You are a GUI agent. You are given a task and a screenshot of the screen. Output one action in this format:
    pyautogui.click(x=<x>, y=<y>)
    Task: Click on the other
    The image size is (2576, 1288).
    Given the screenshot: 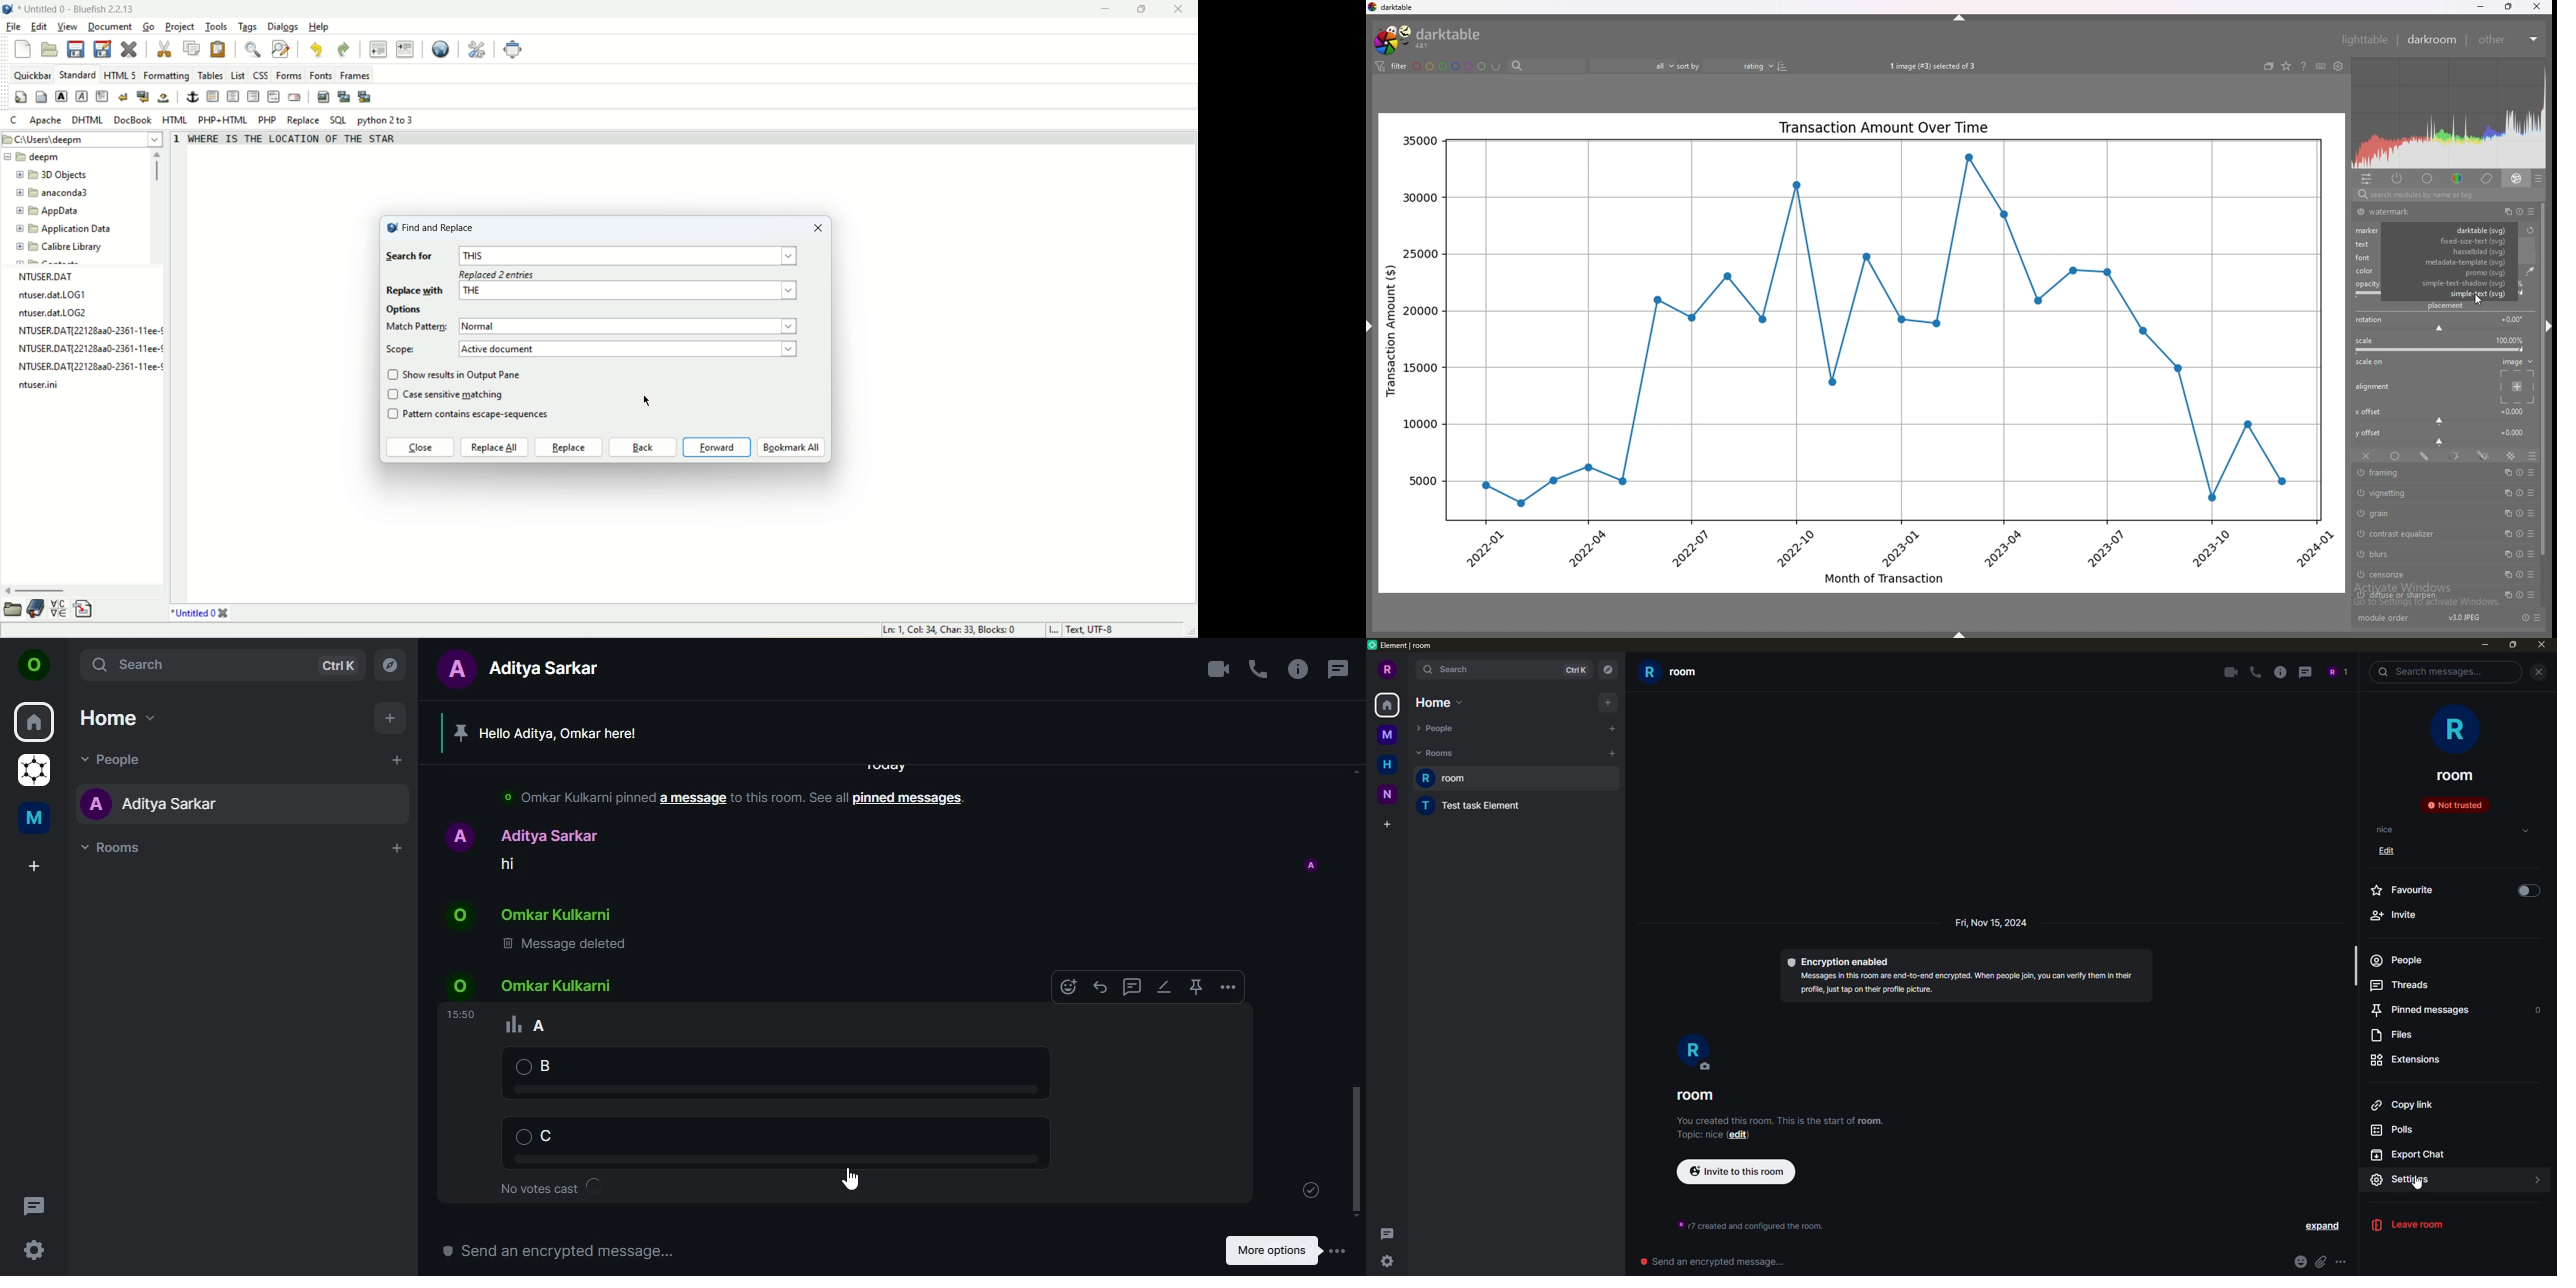 What is the action you would take?
    pyautogui.click(x=2511, y=40)
    